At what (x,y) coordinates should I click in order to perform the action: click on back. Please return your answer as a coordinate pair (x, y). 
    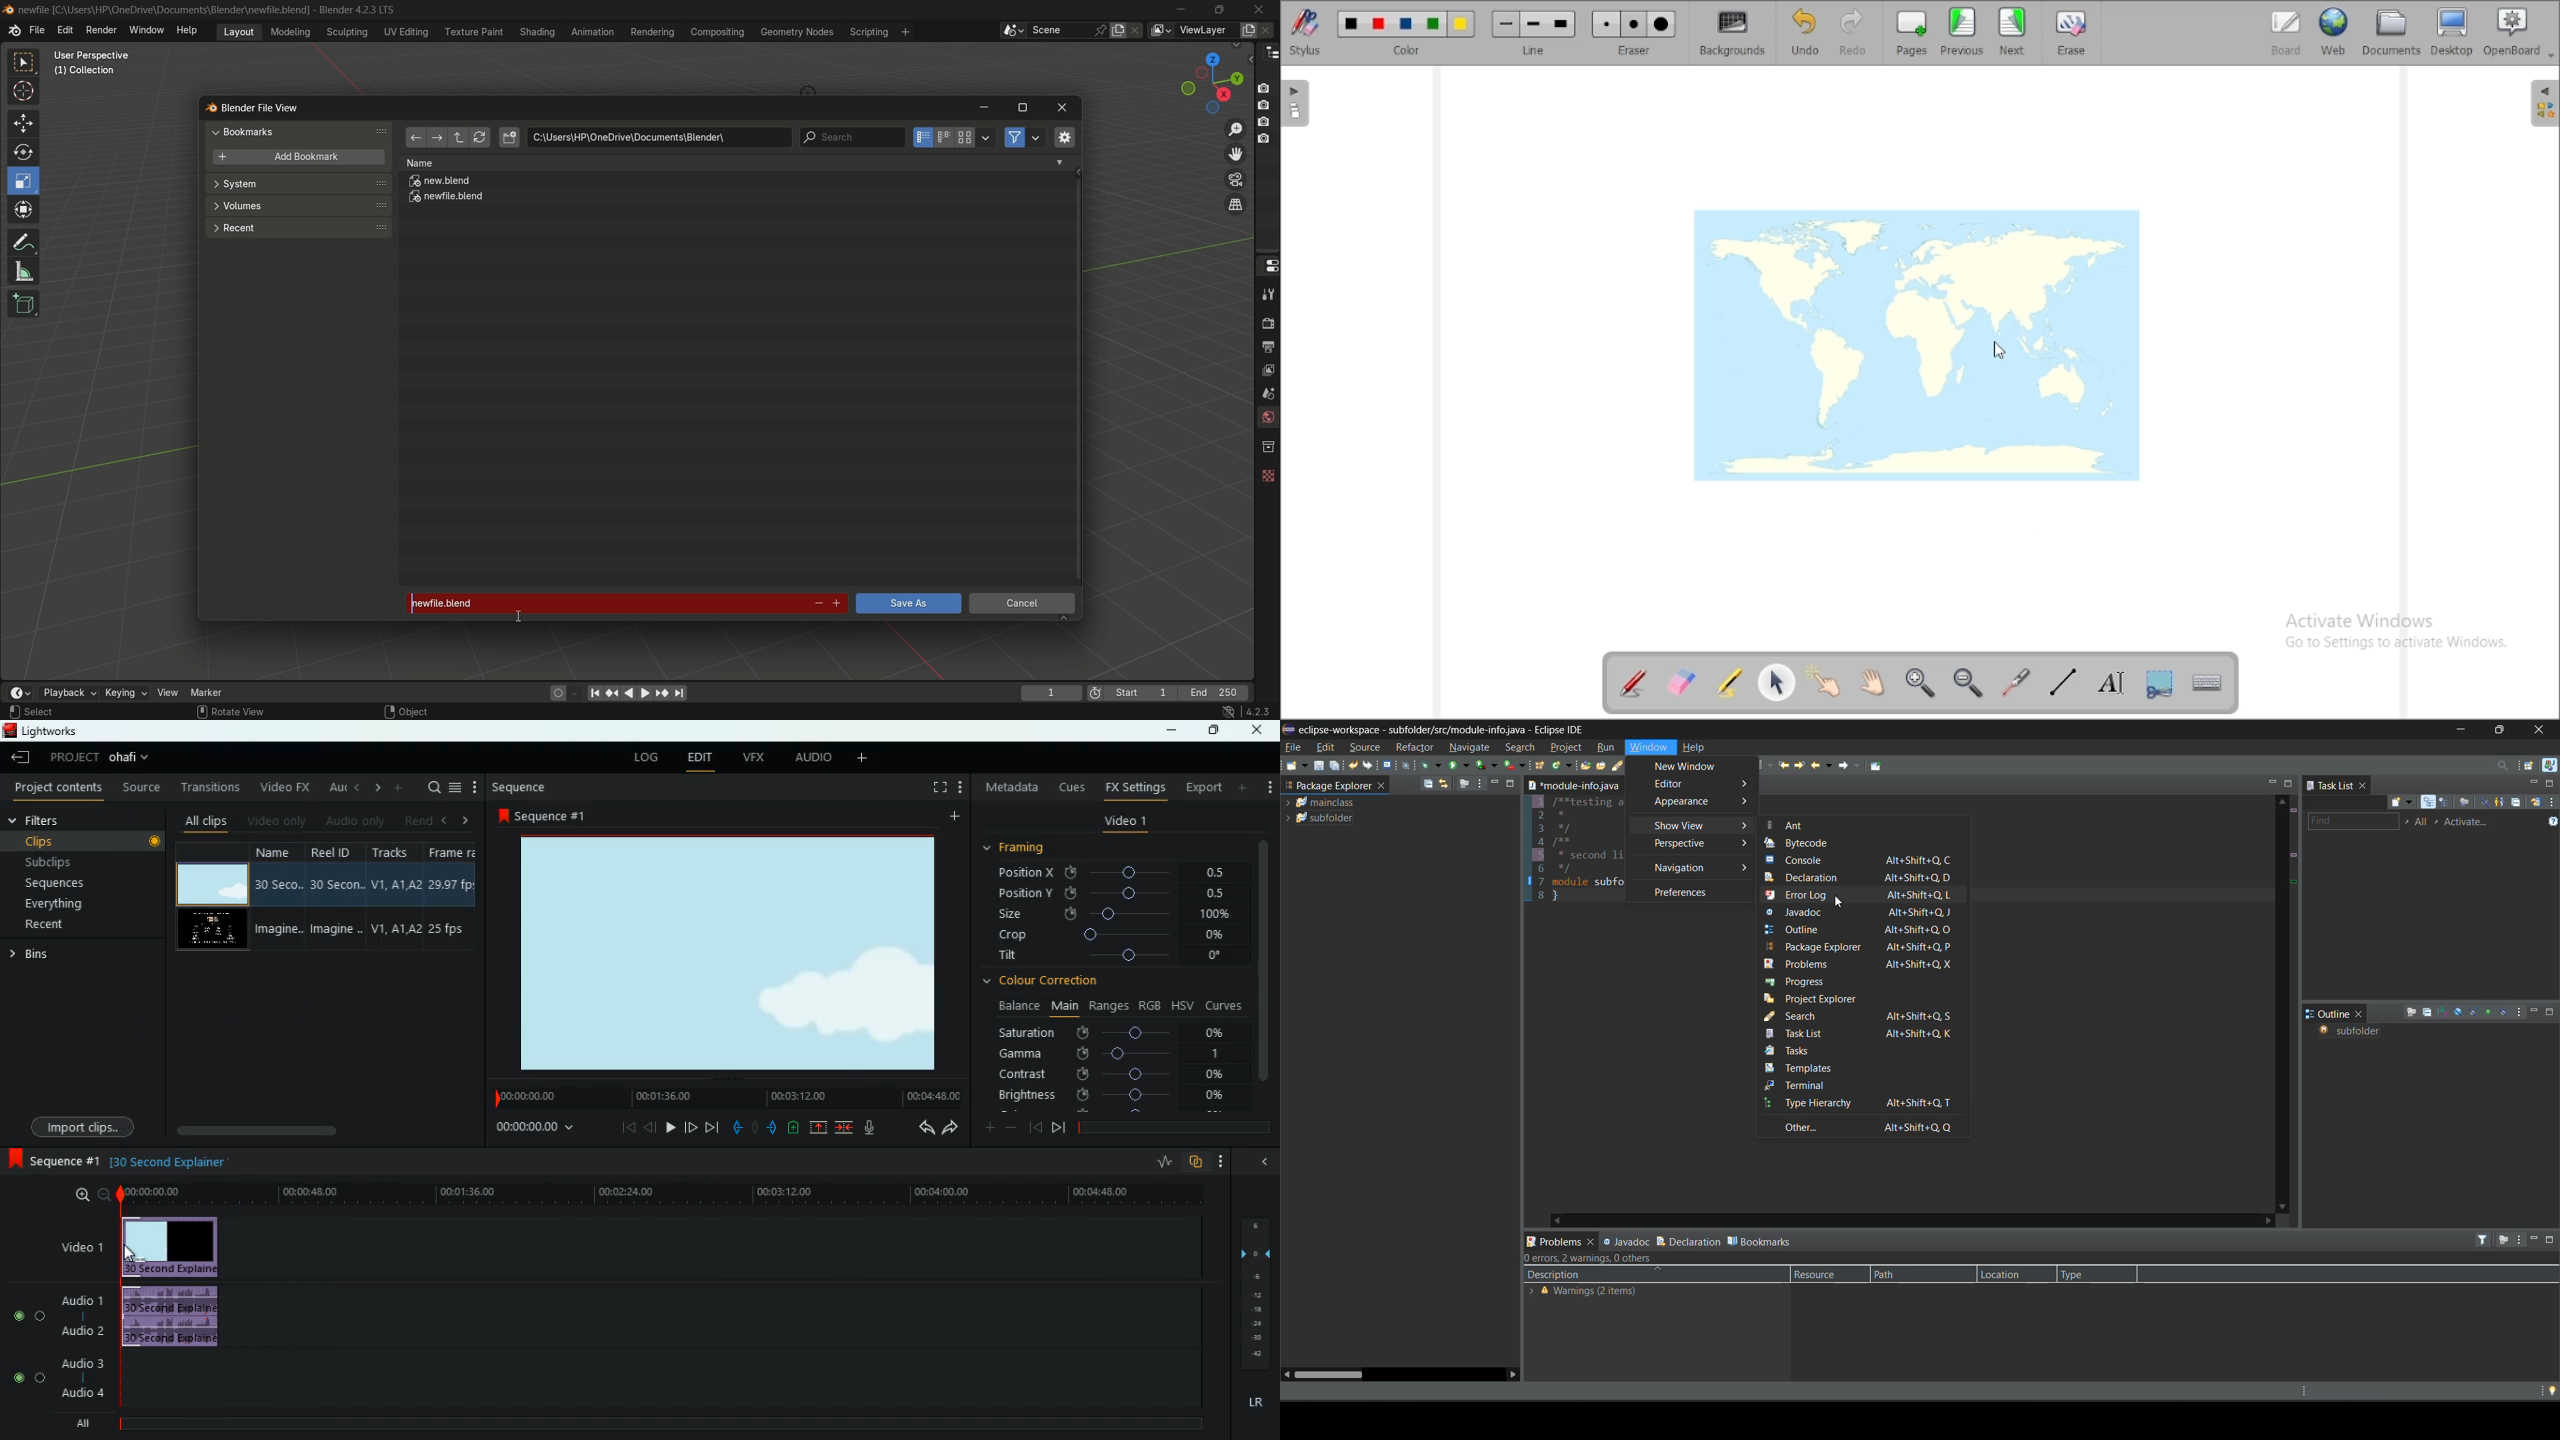
    Looking at the image, I should click on (1034, 1126).